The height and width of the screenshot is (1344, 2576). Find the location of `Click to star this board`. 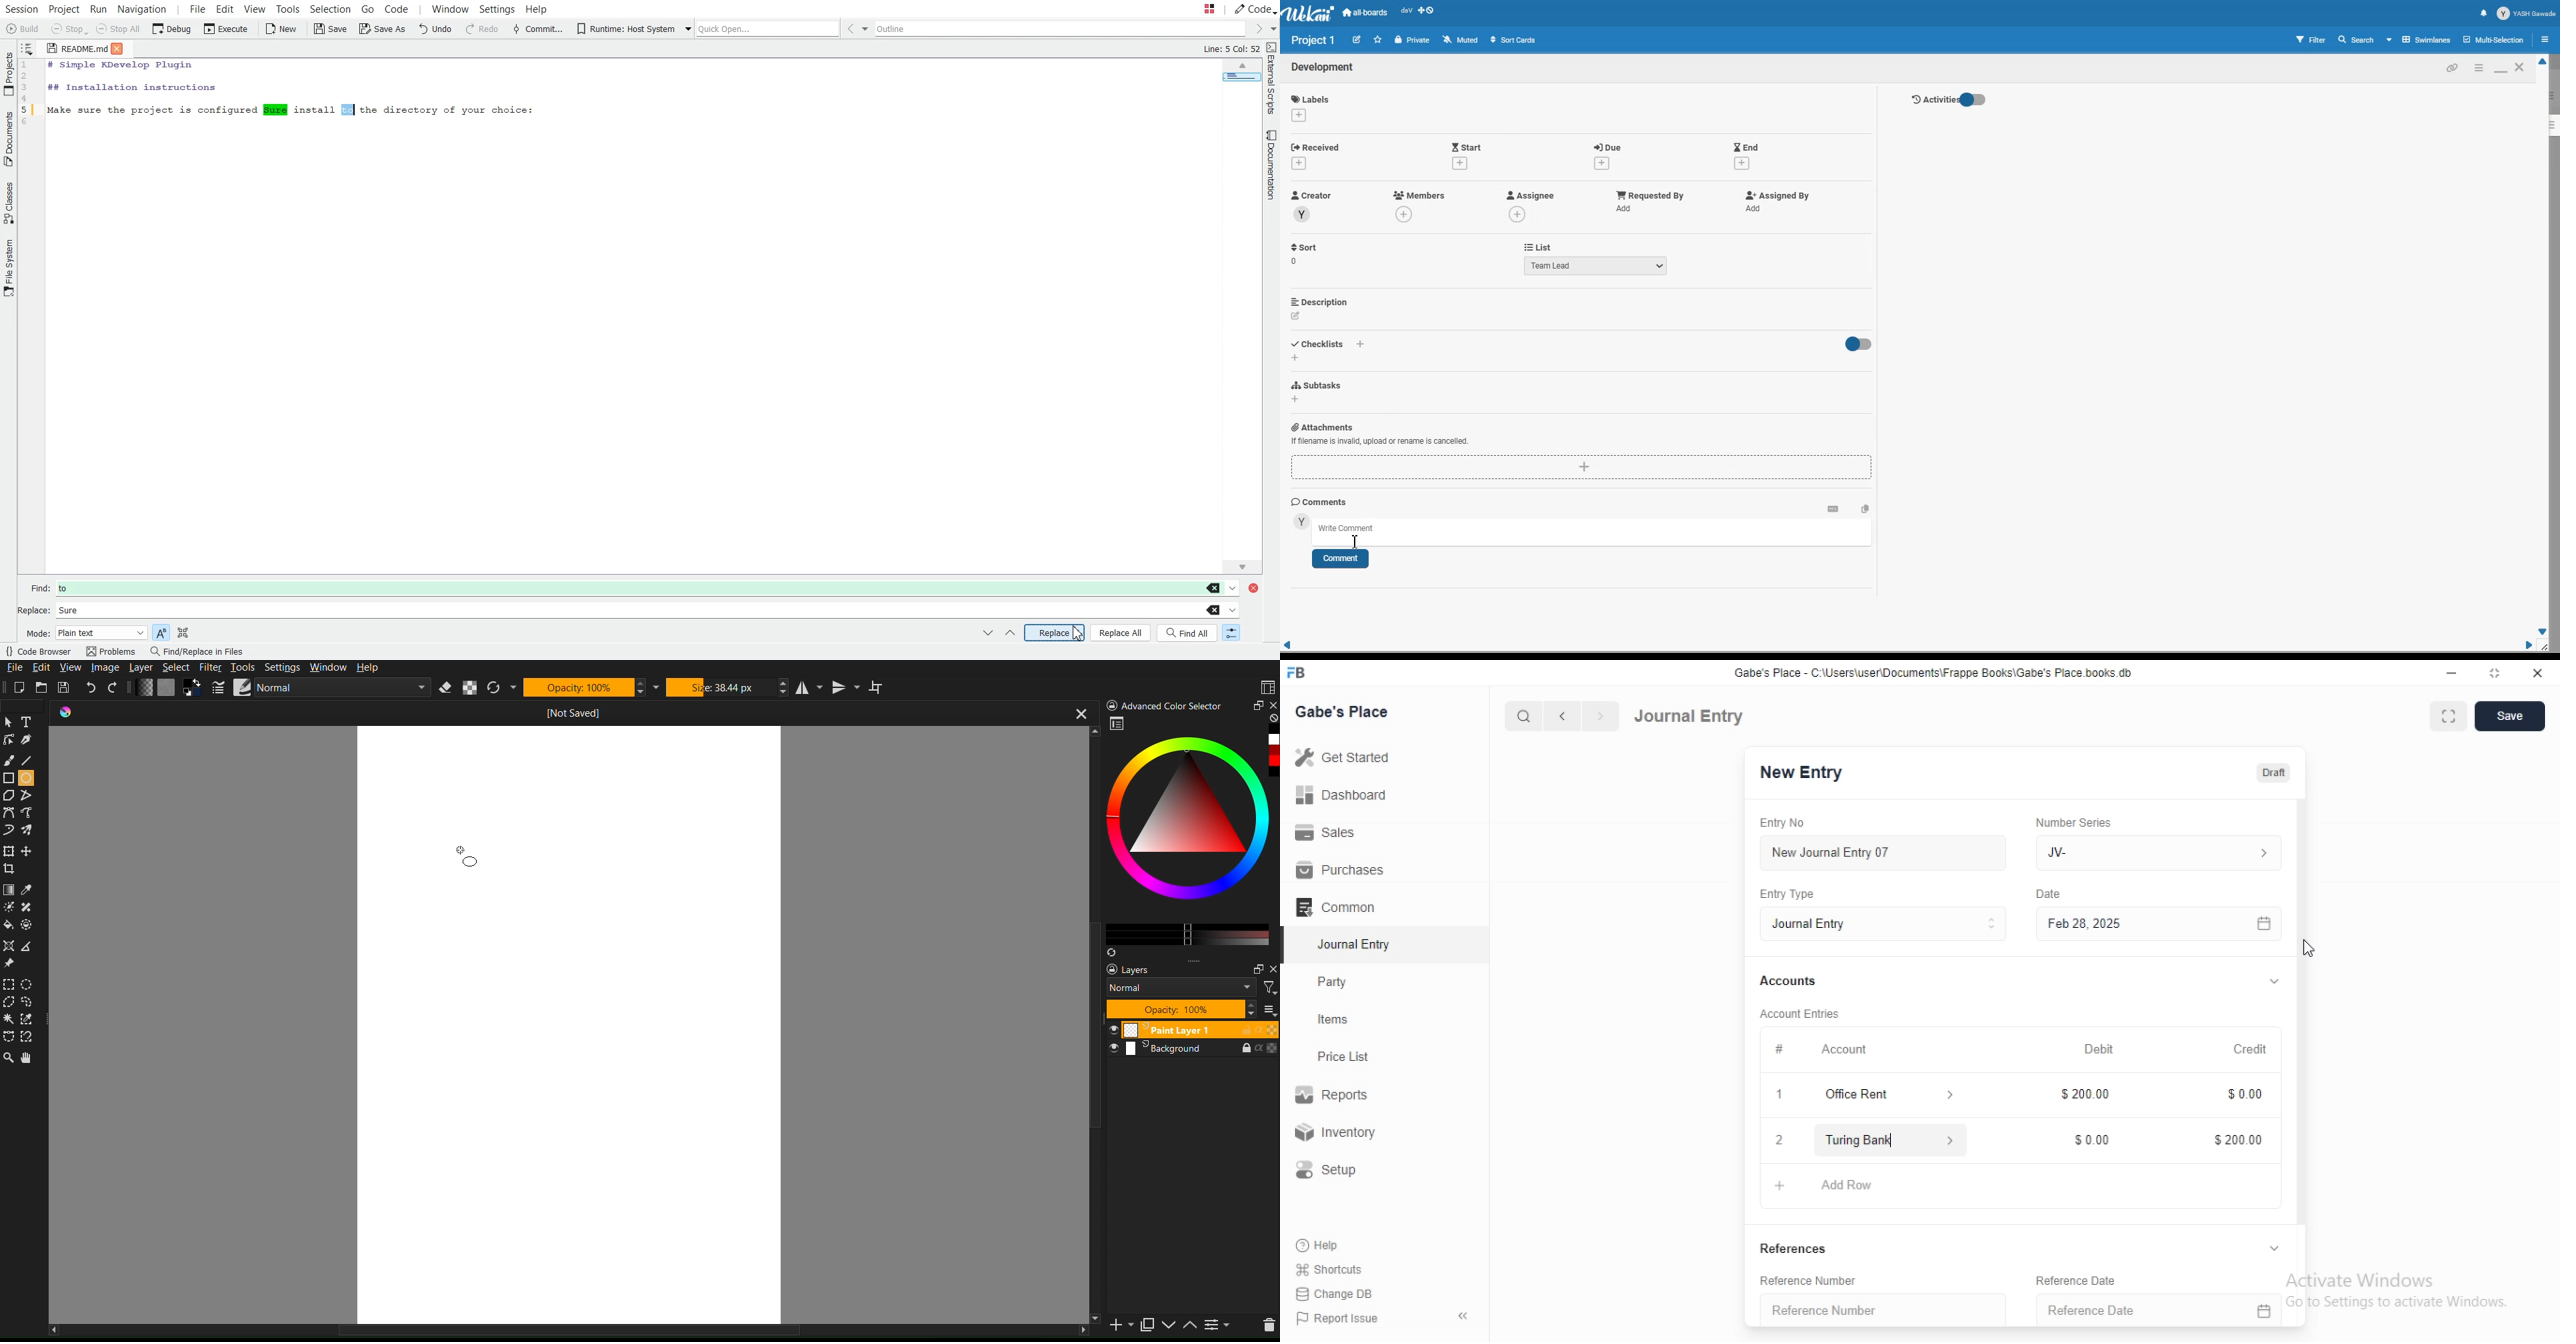

Click to star this board is located at coordinates (1378, 39).